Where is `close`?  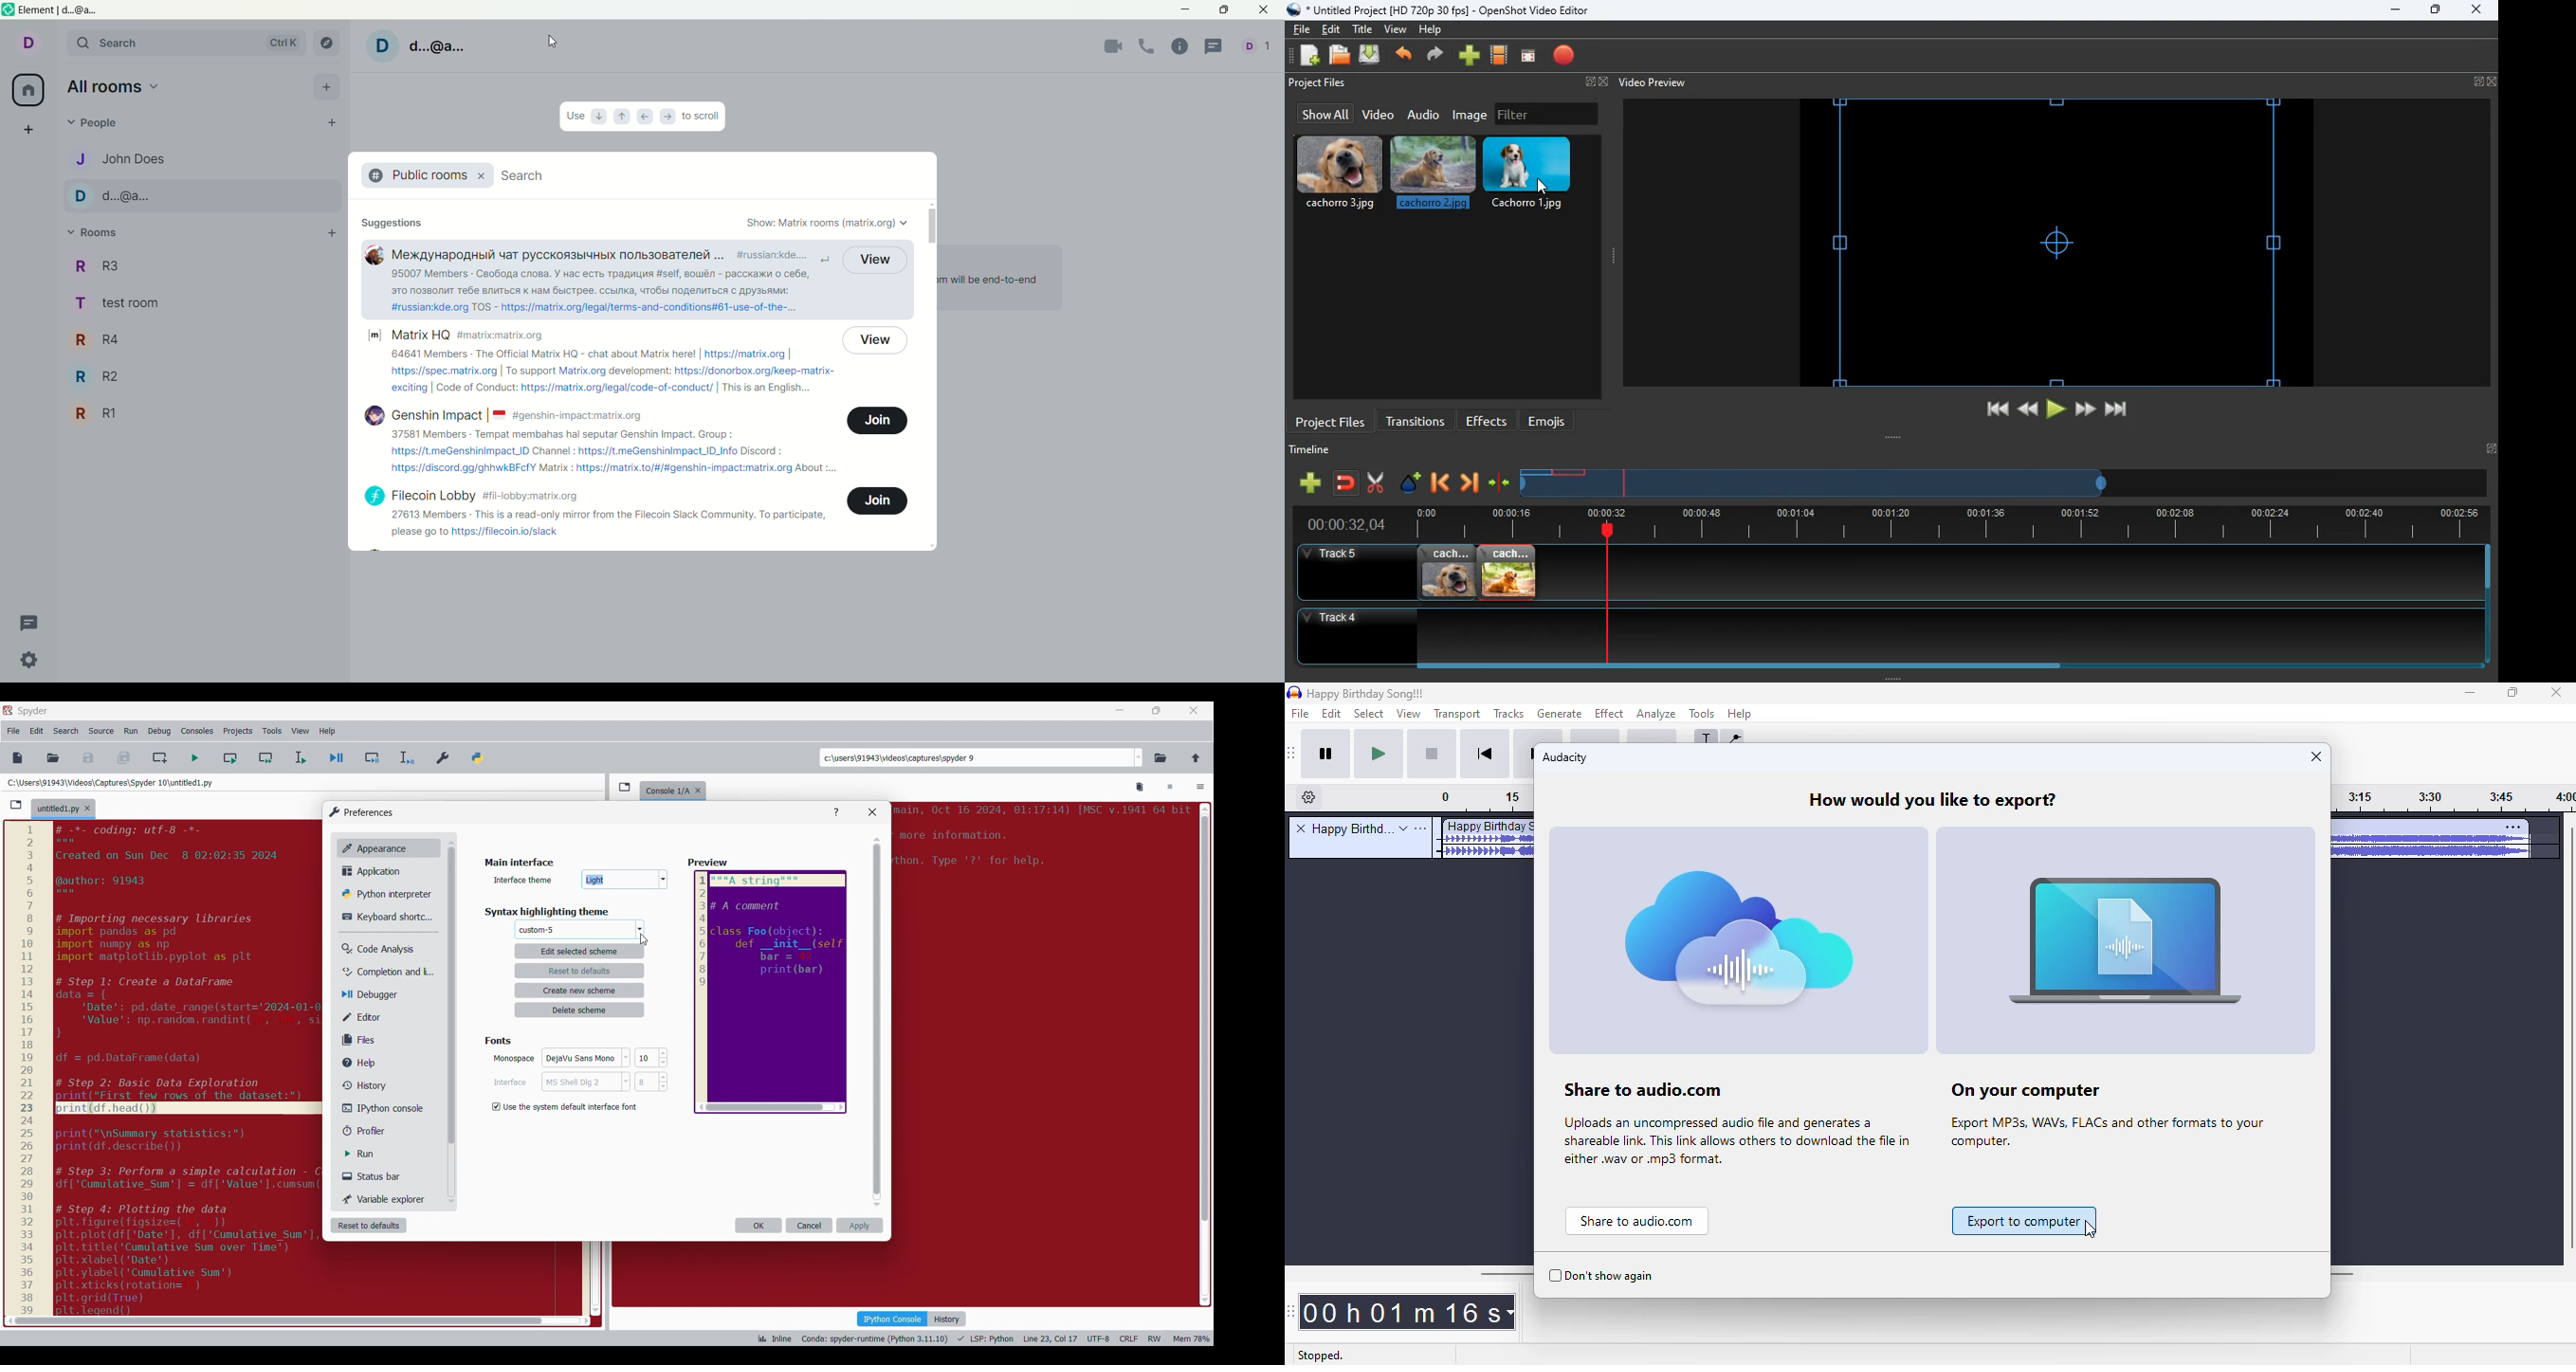
close is located at coordinates (2314, 756).